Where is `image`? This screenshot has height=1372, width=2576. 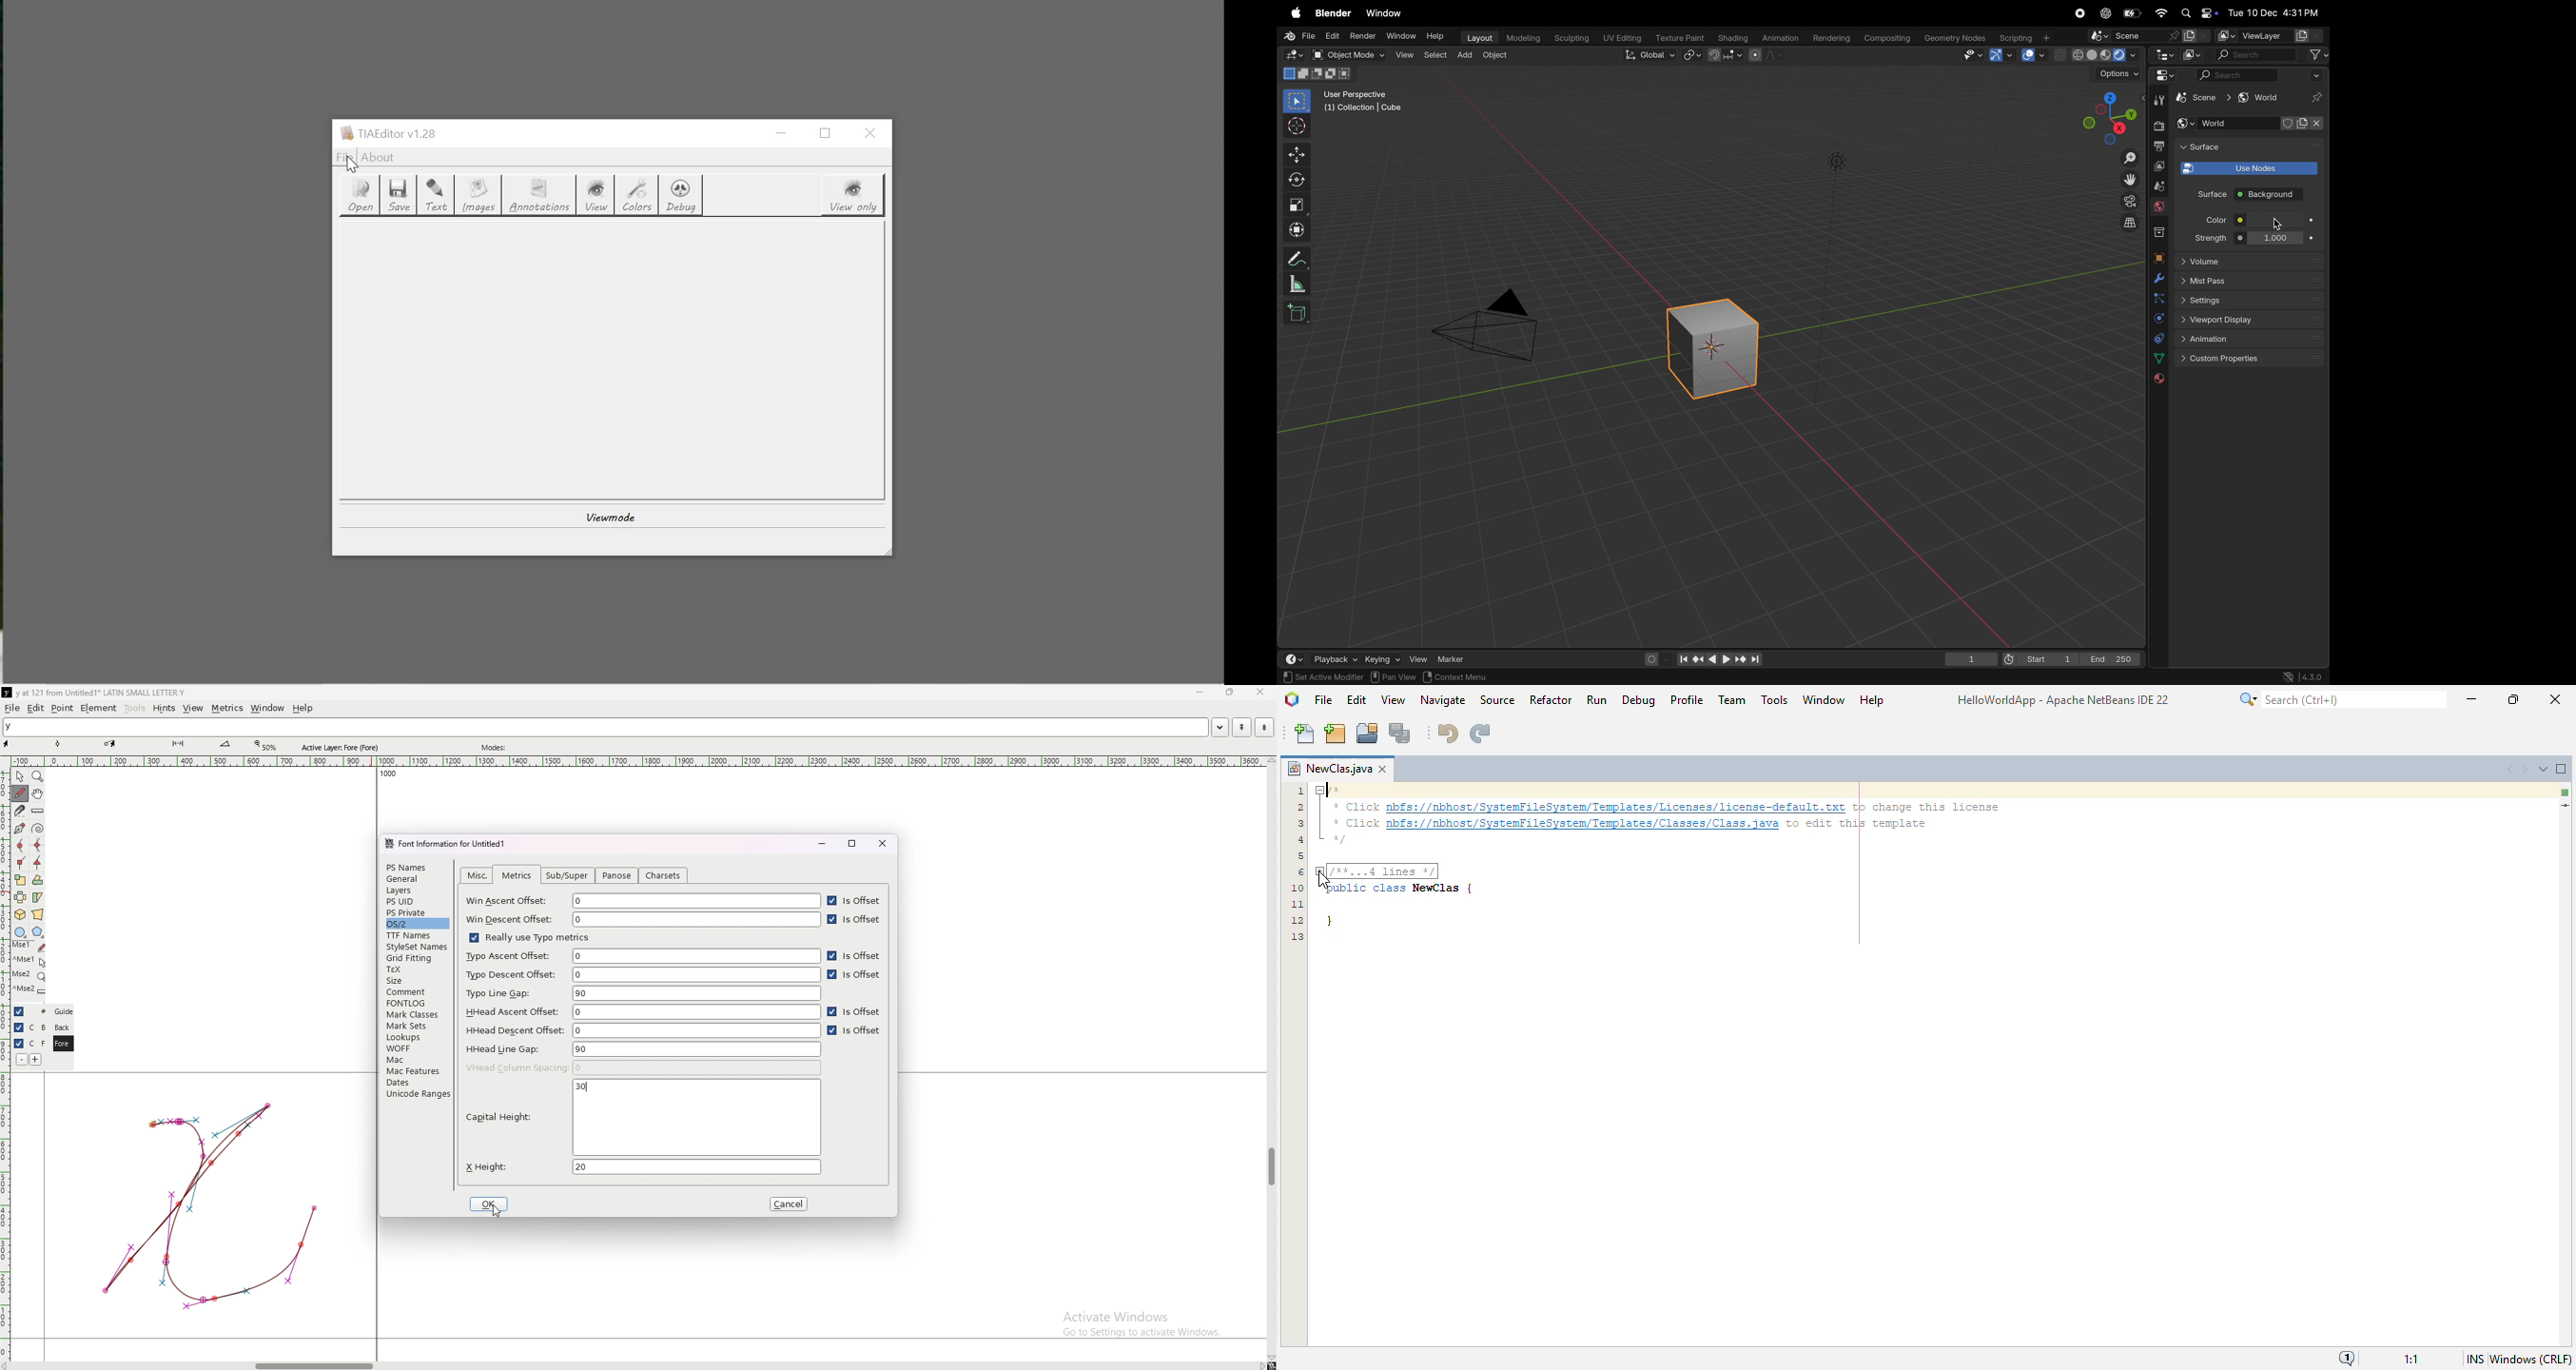
image is located at coordinates (2194, 54).